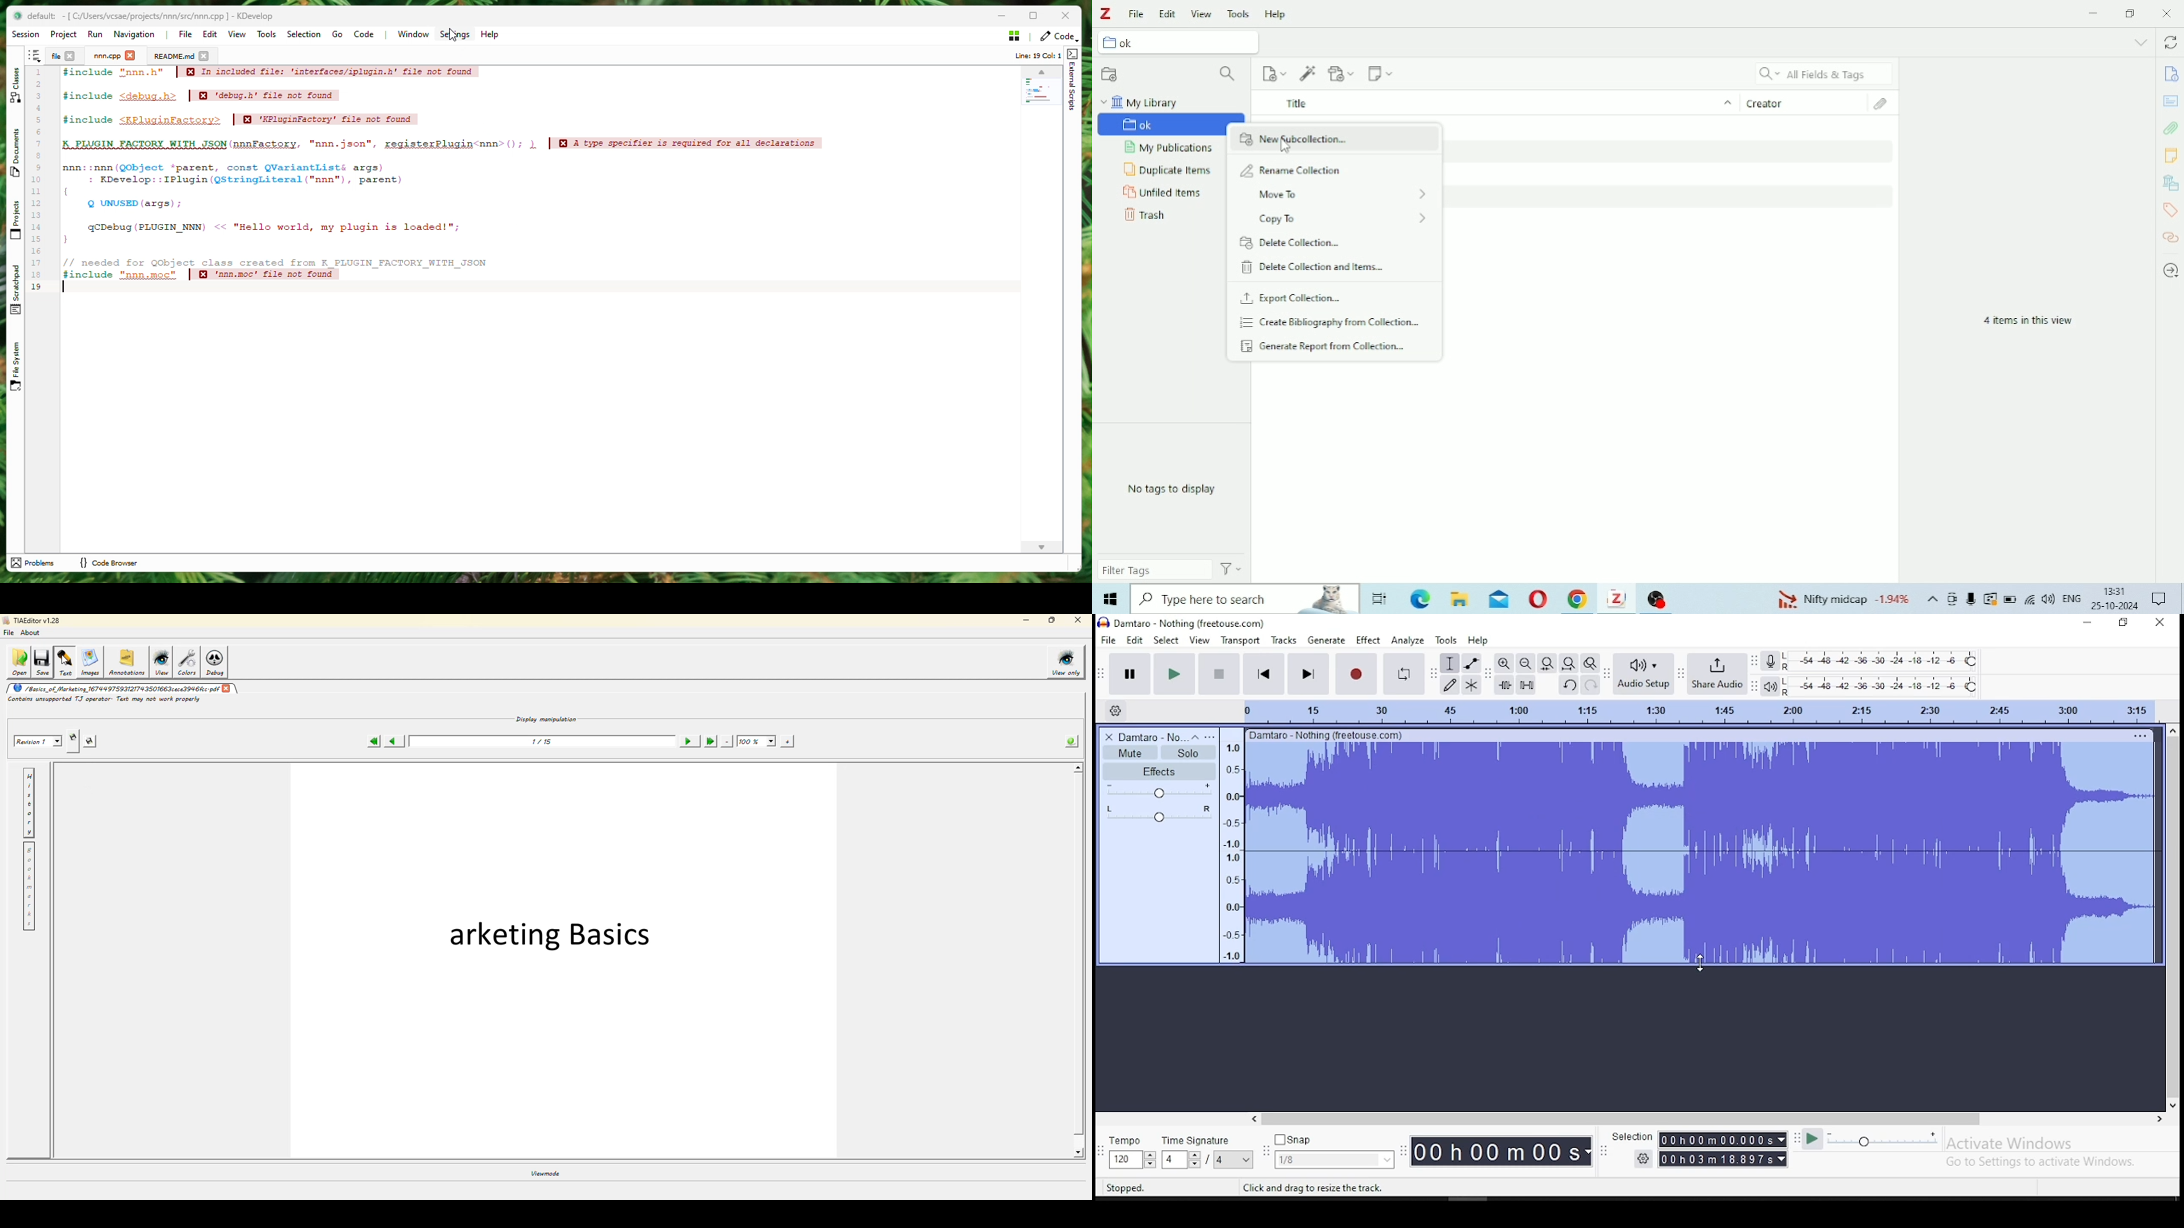  I want to click on Sync, so click(2170, 42).